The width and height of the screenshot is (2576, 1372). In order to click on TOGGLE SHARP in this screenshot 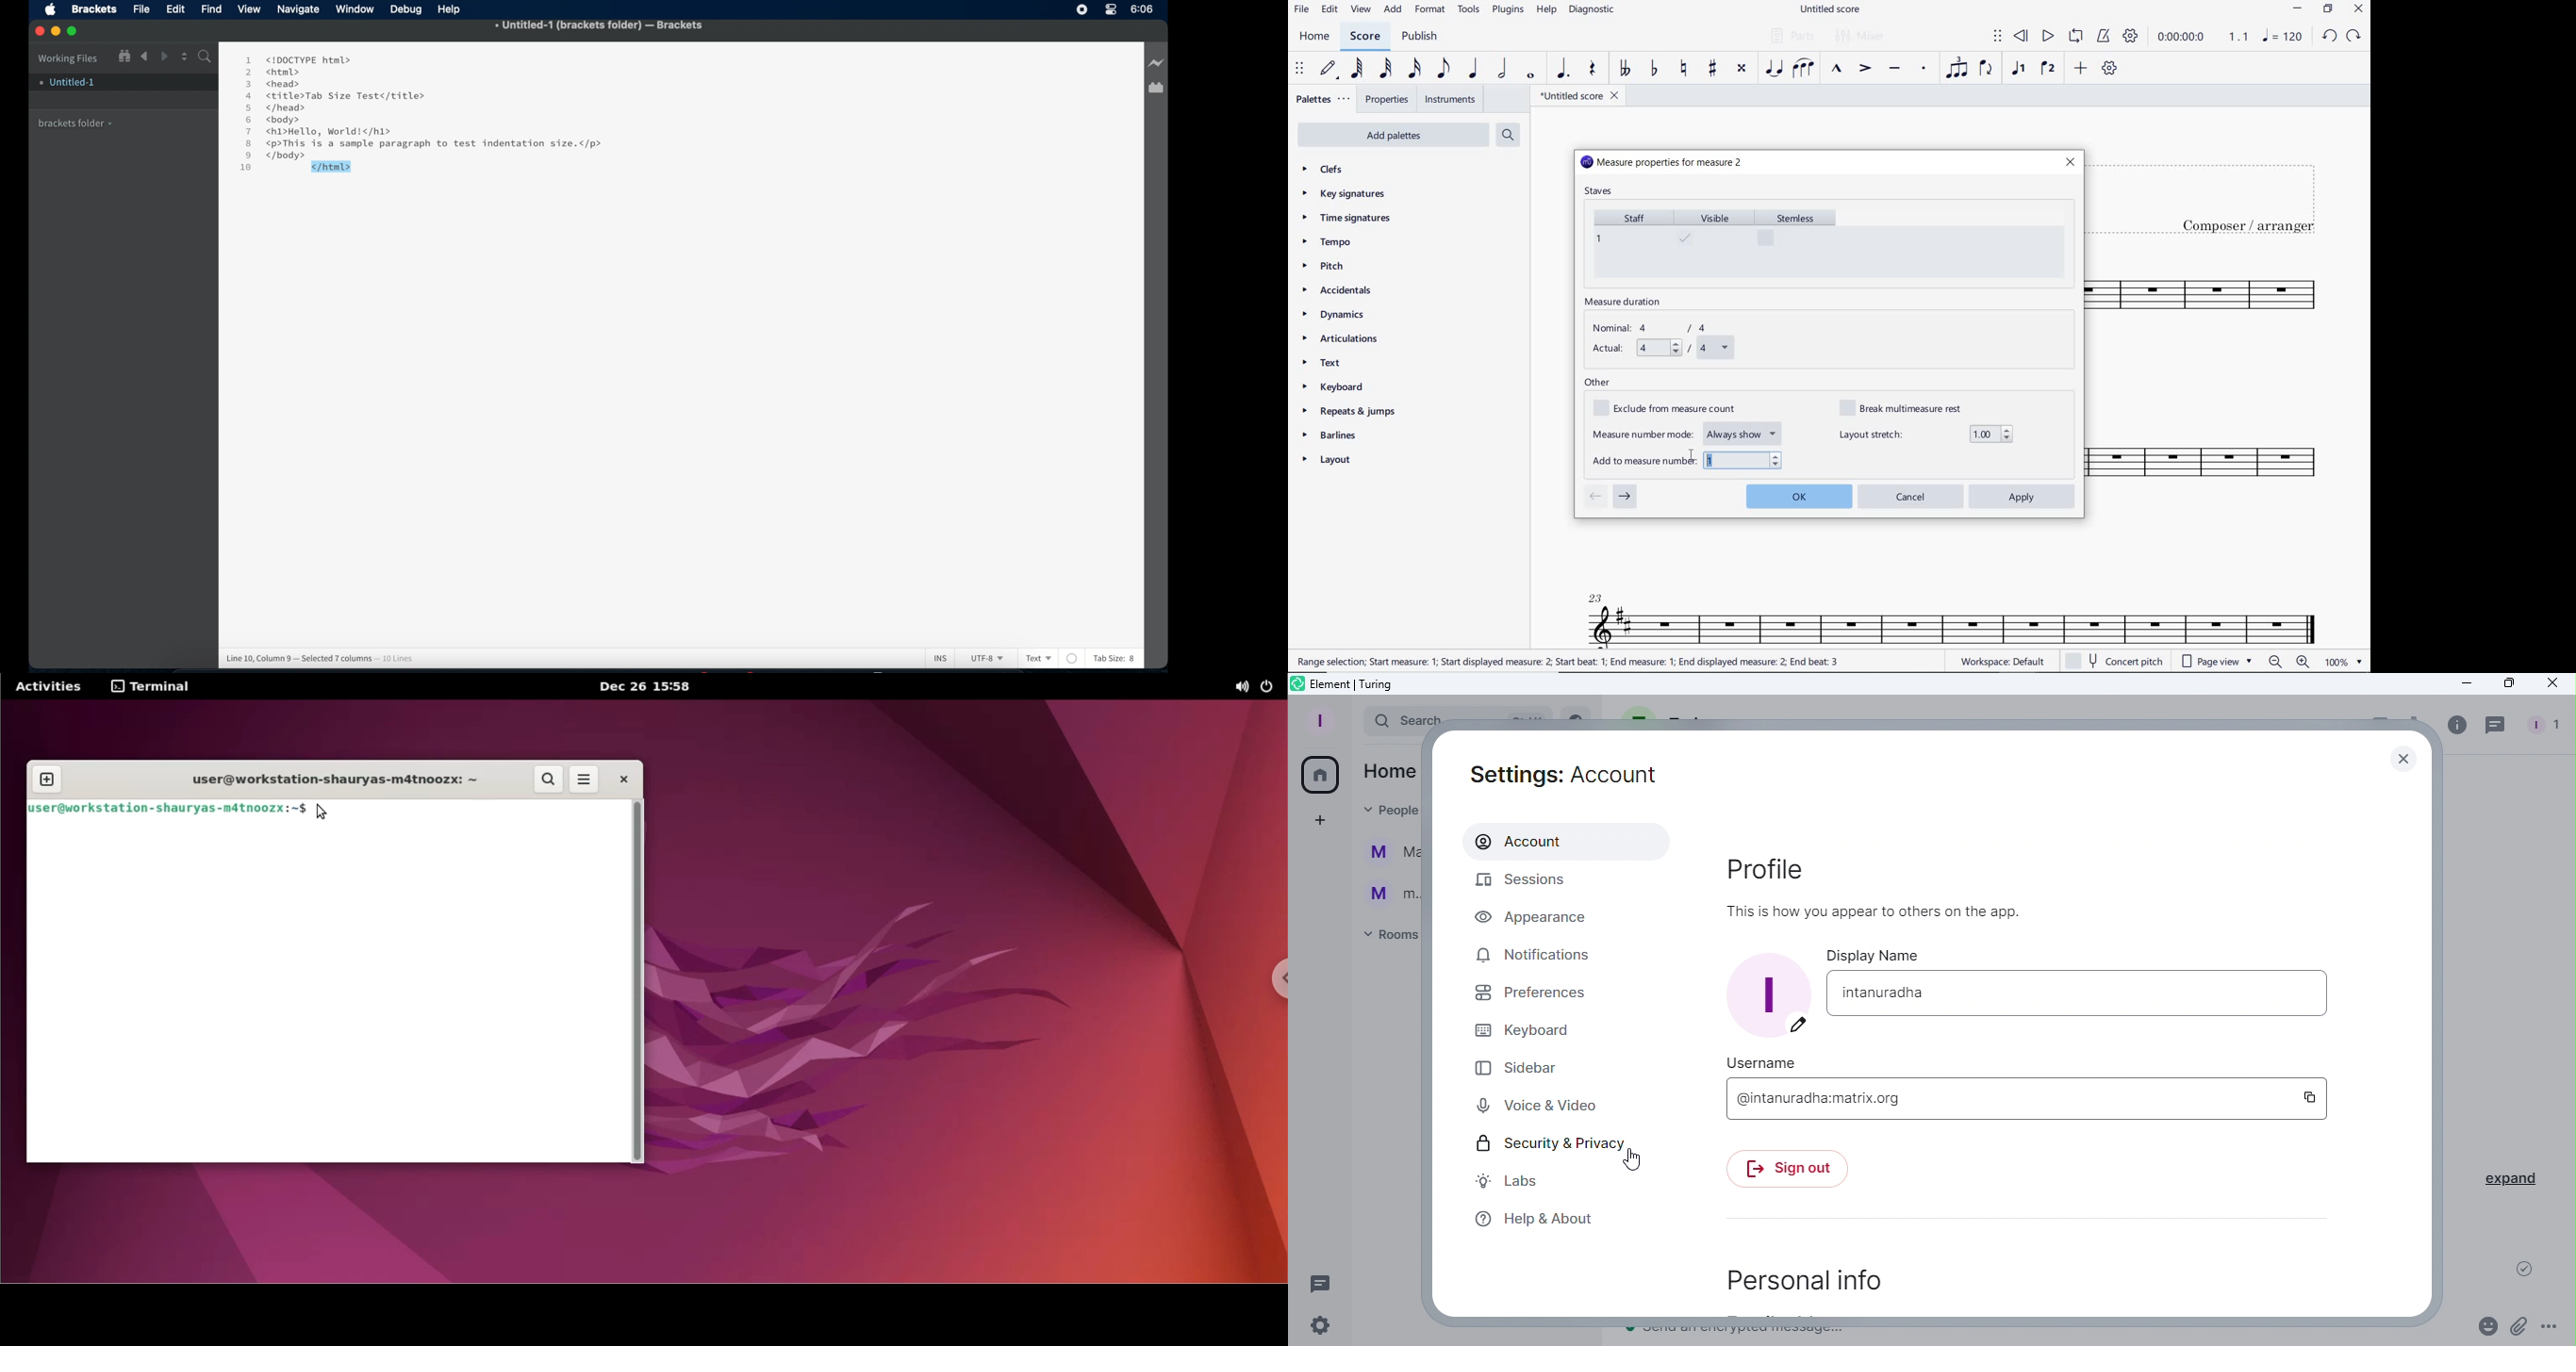, I will do `click(1714, 68)`.